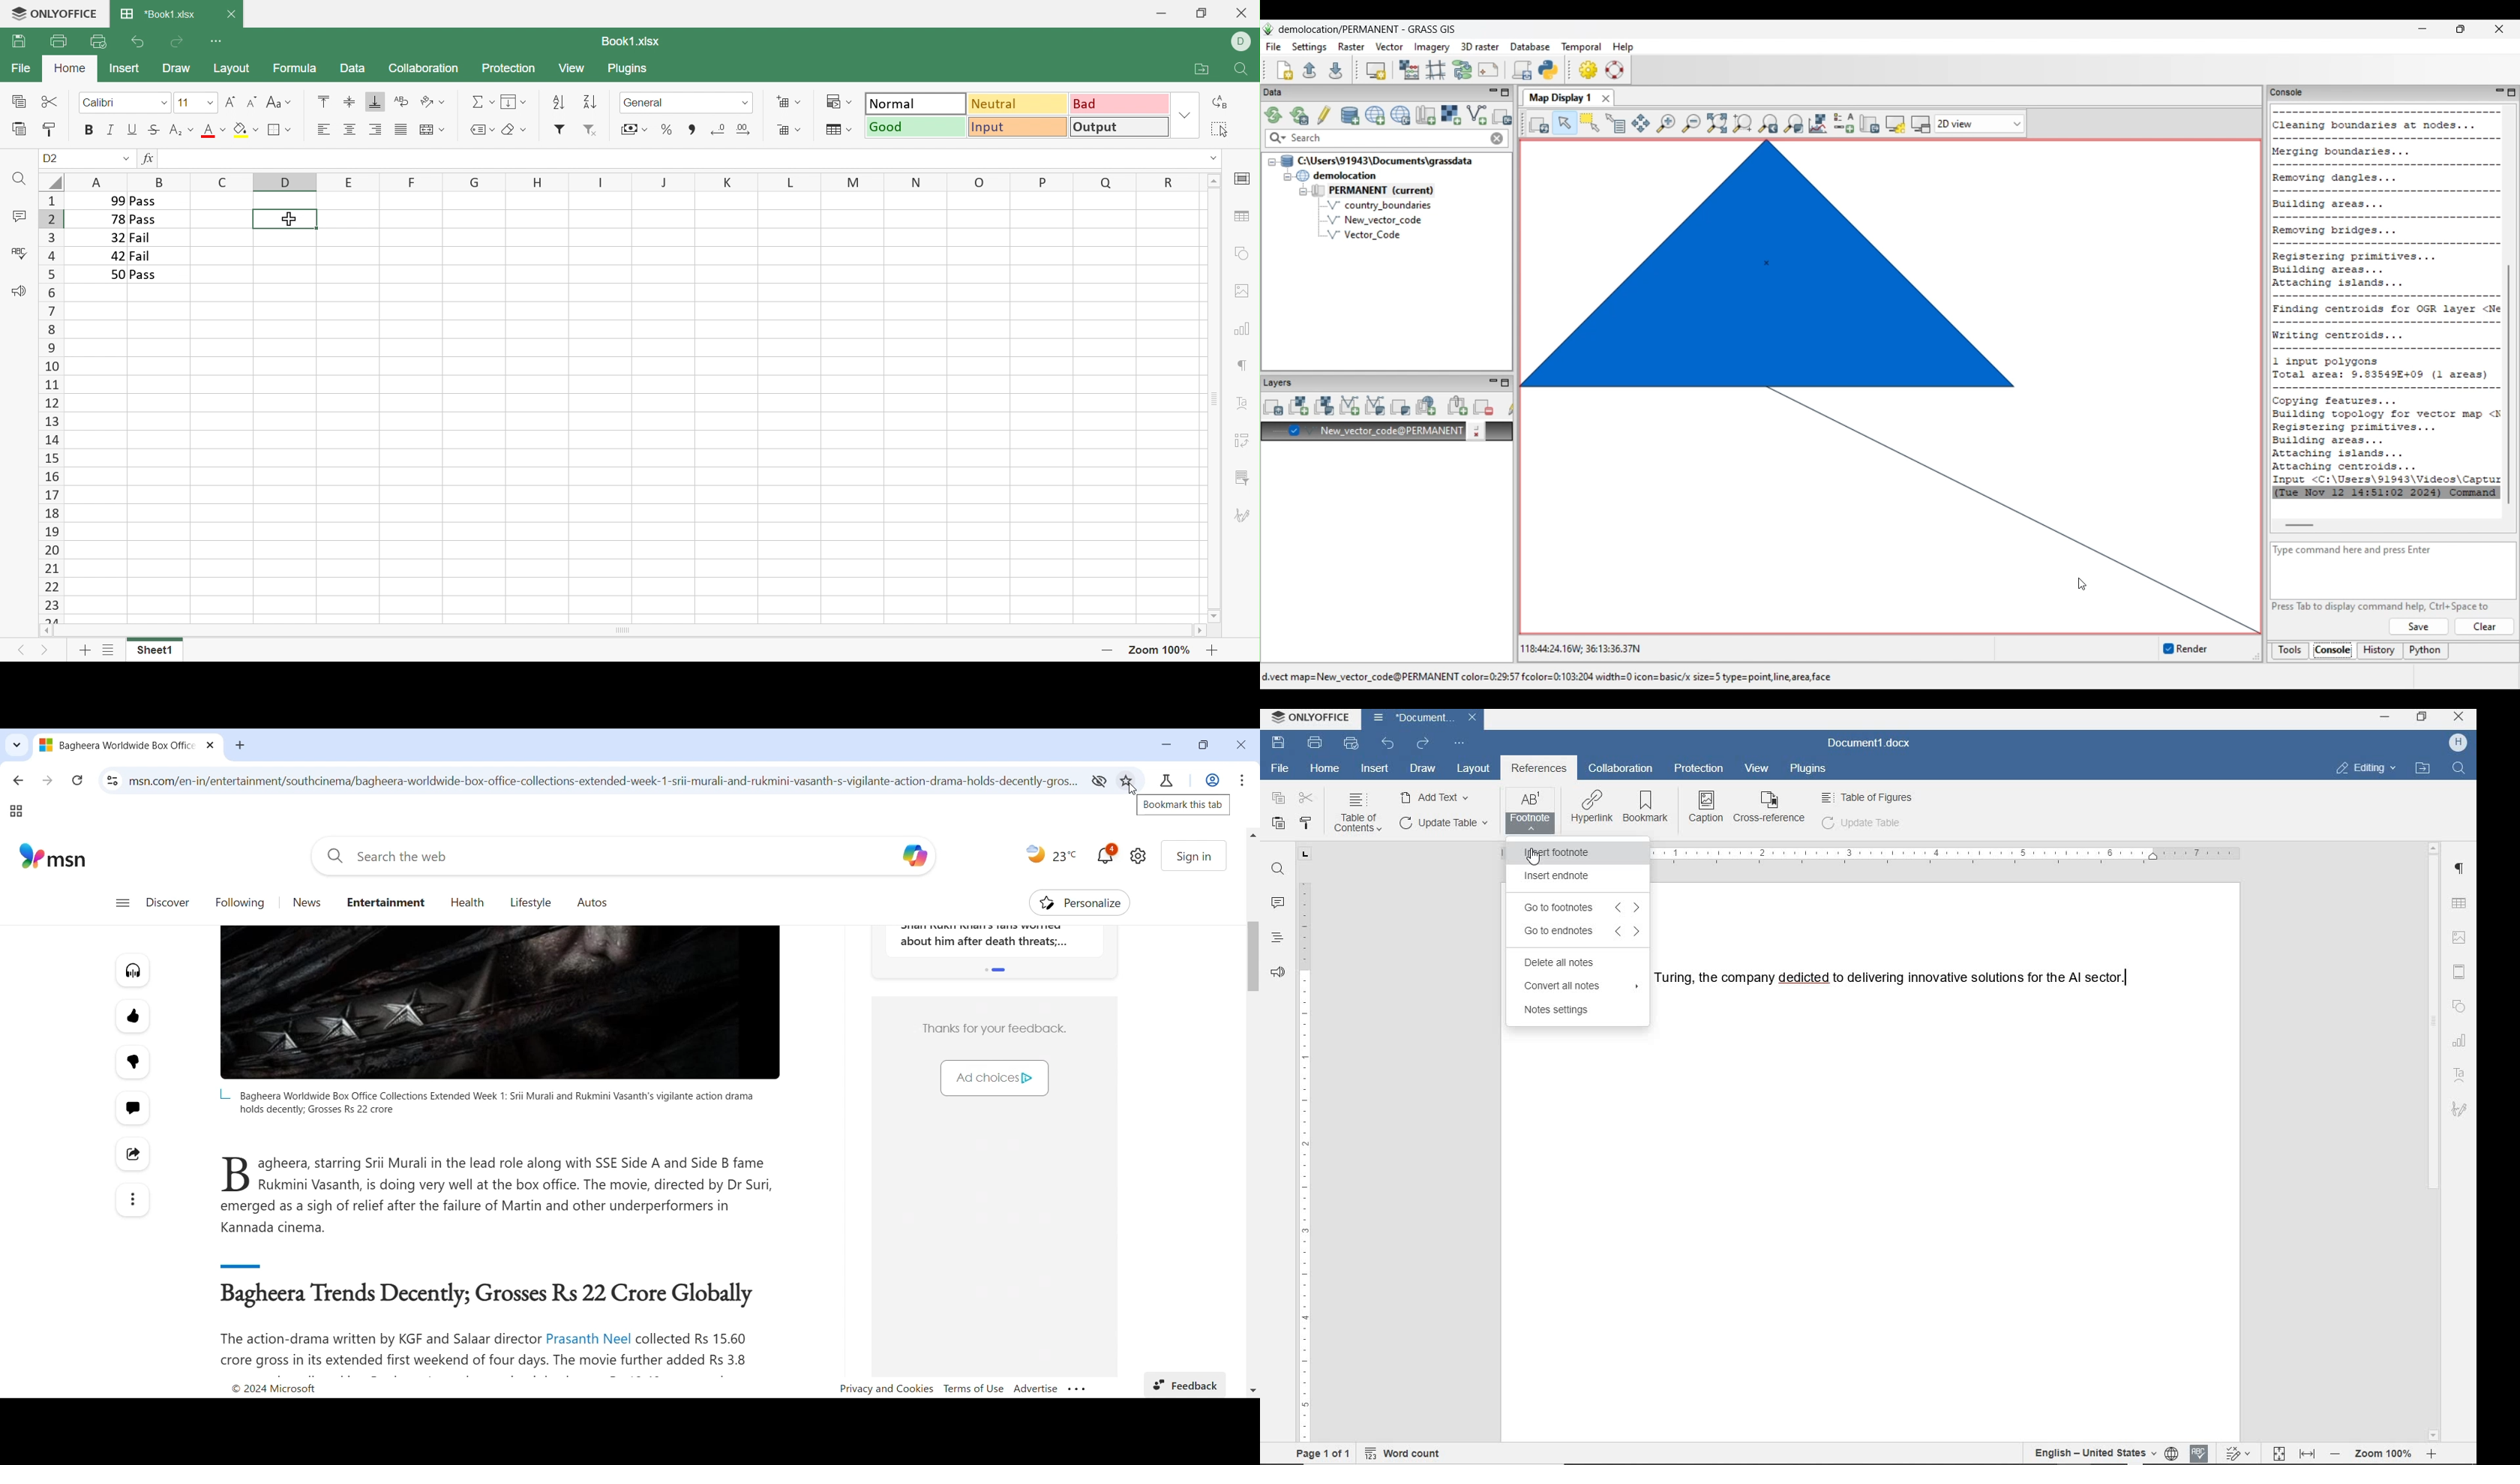 Image resolution: width=2520 pixels, height=1484 pixels. I want to click on Clear, so click(515, 130).